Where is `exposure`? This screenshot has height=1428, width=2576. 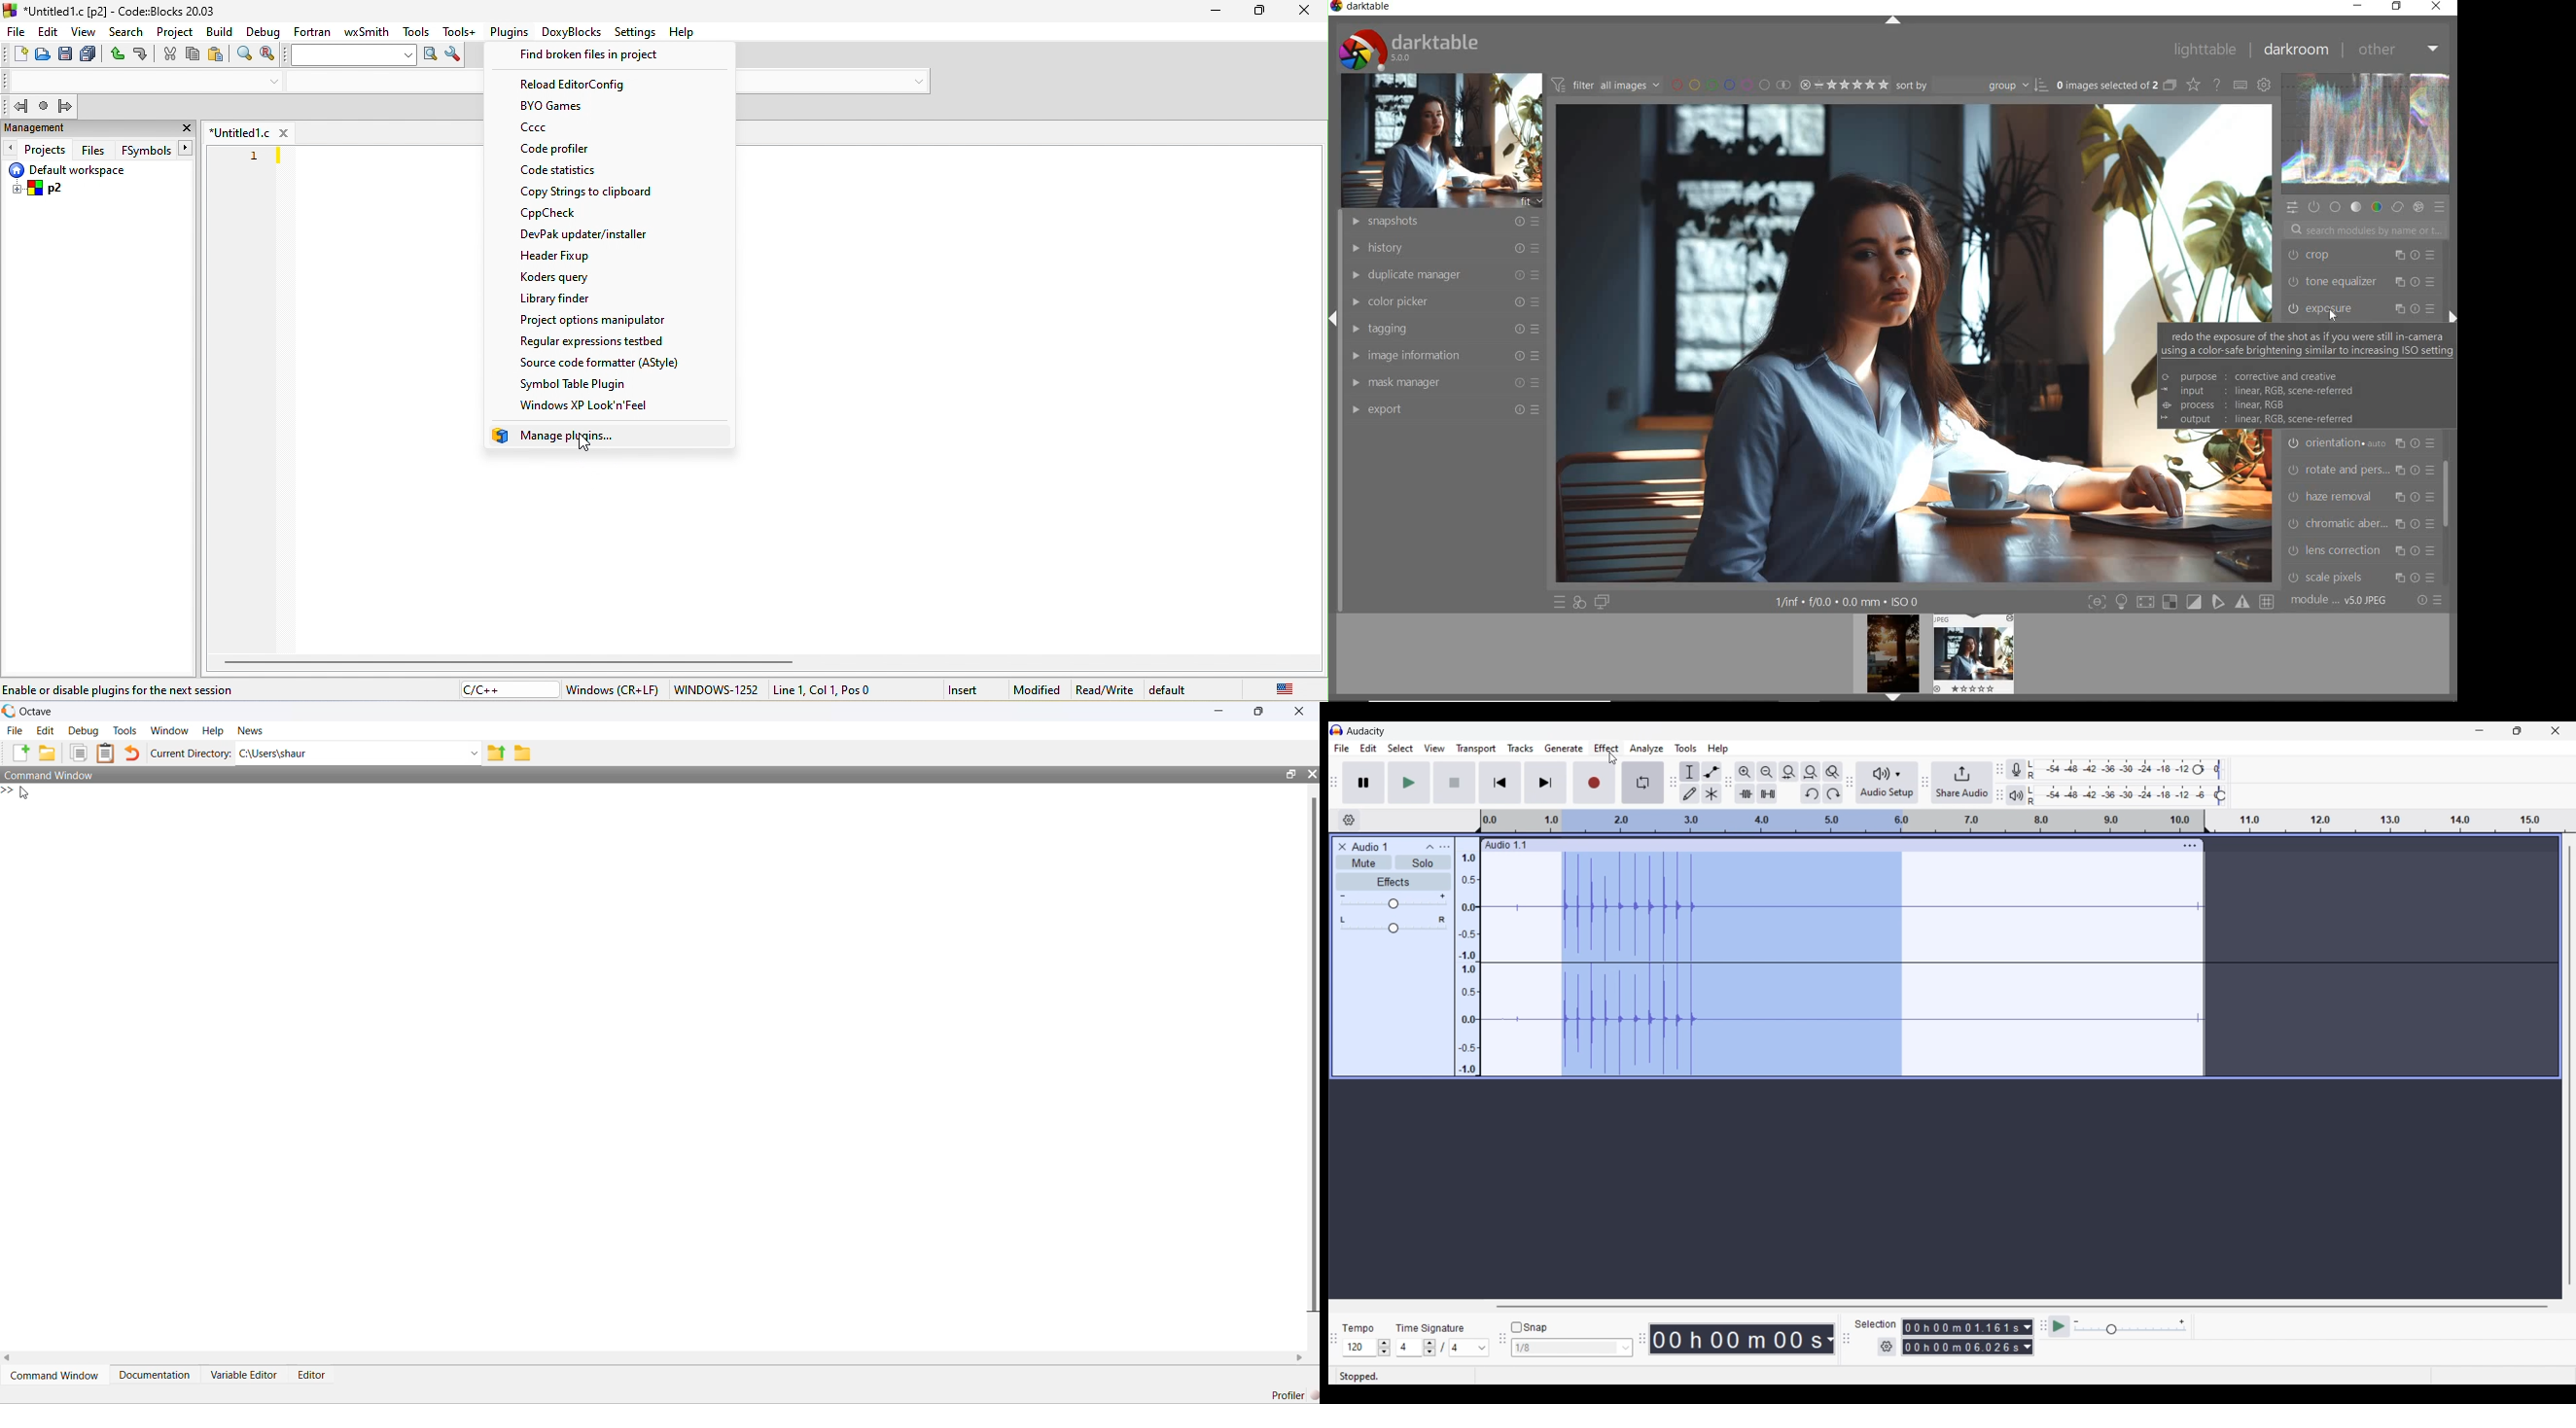 exposure is located at coordinates (2366, 309).